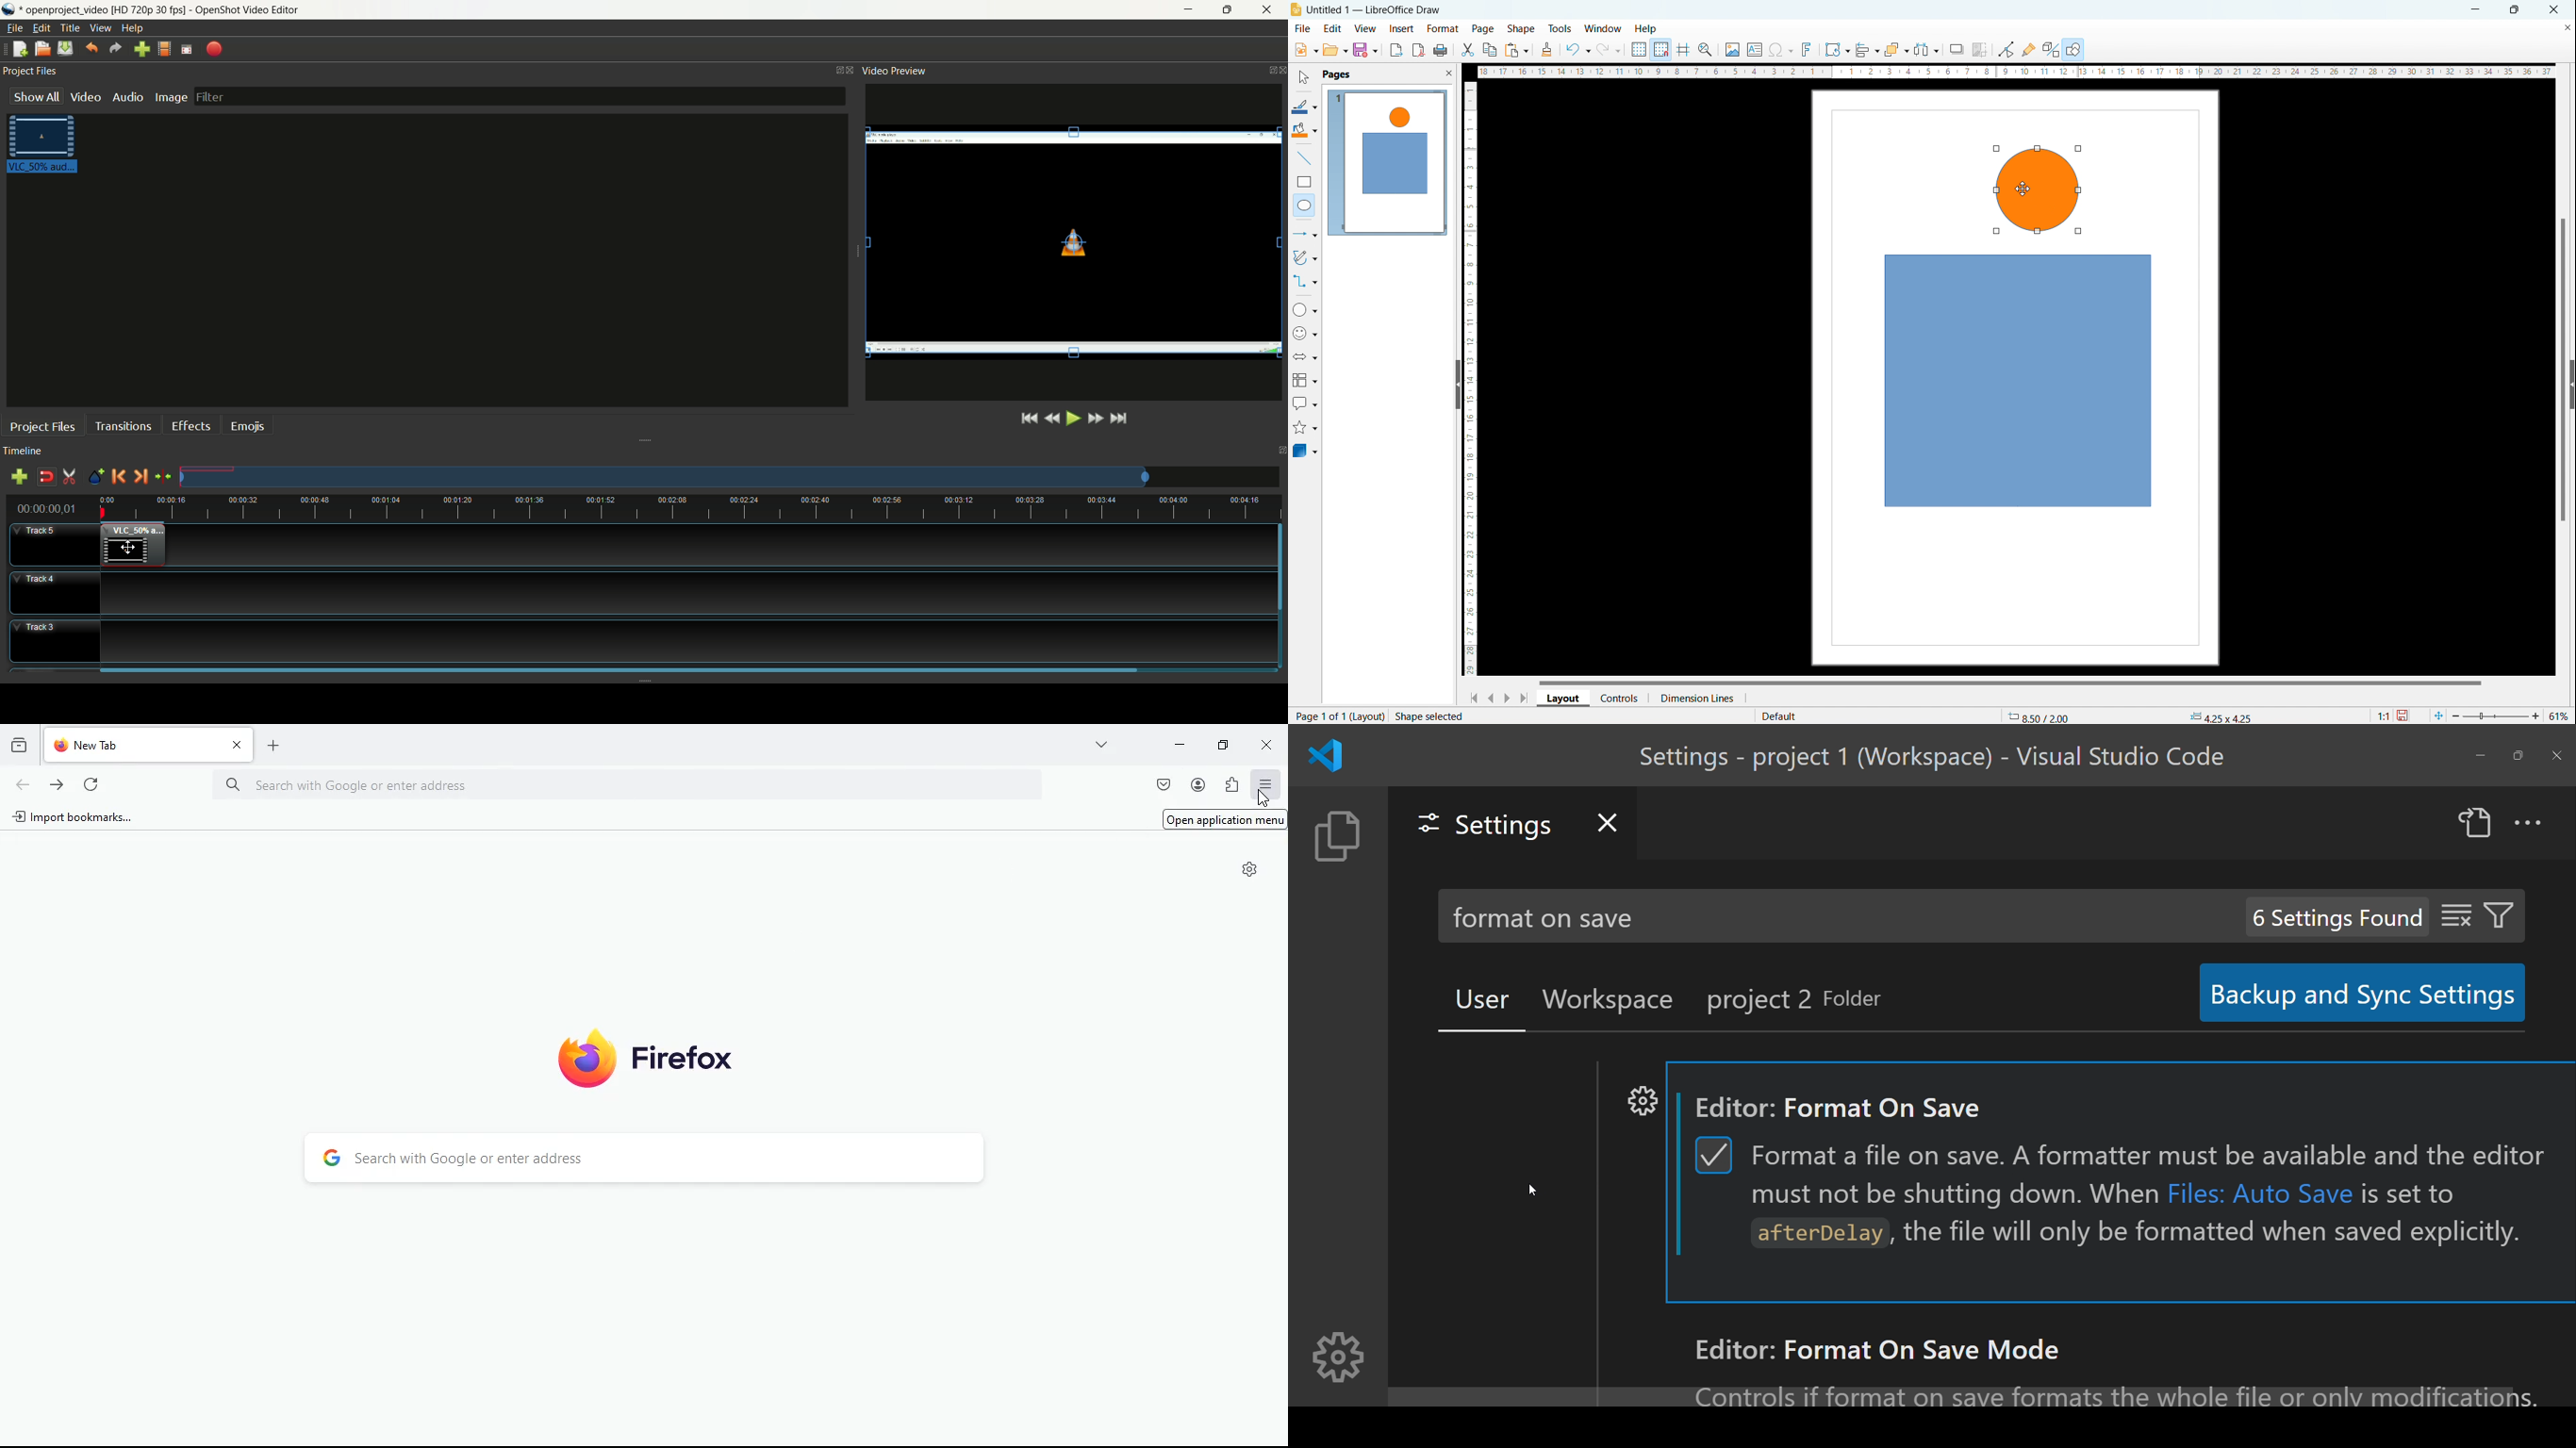  What do you see at coordinates (1442, 29) in the screenshot?
I see `format` at bounding box center [1442, 29].